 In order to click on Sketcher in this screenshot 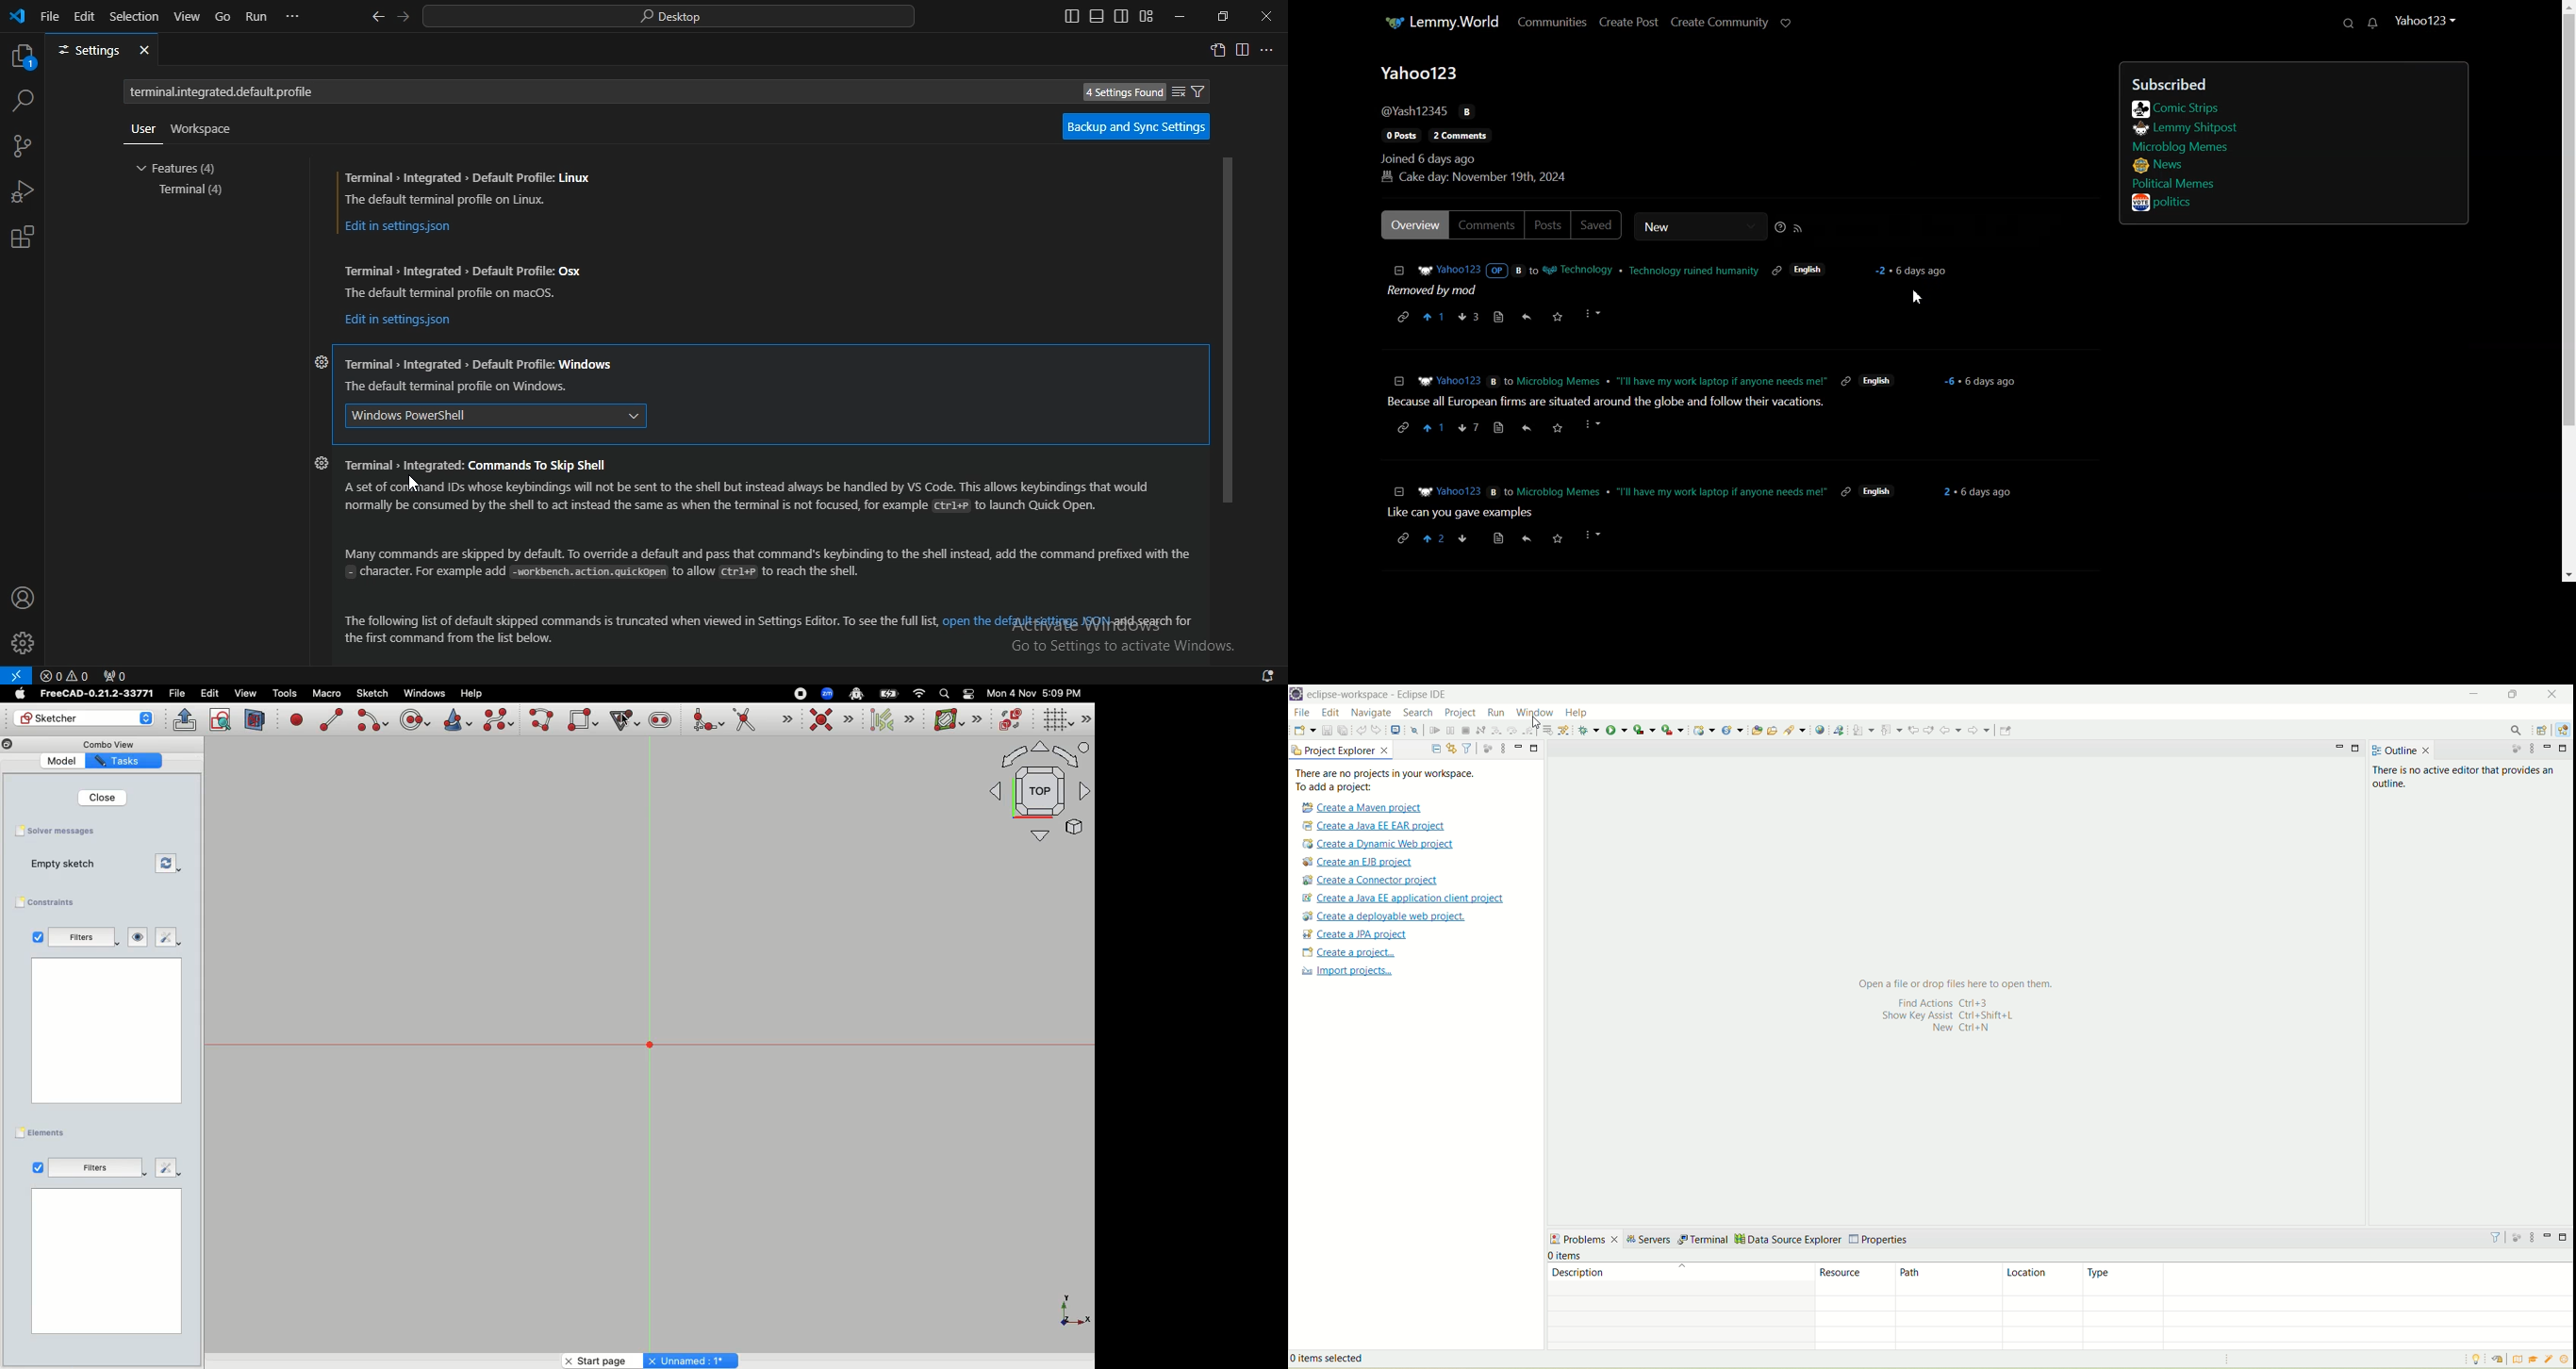, I will do `click(84, 717)`.